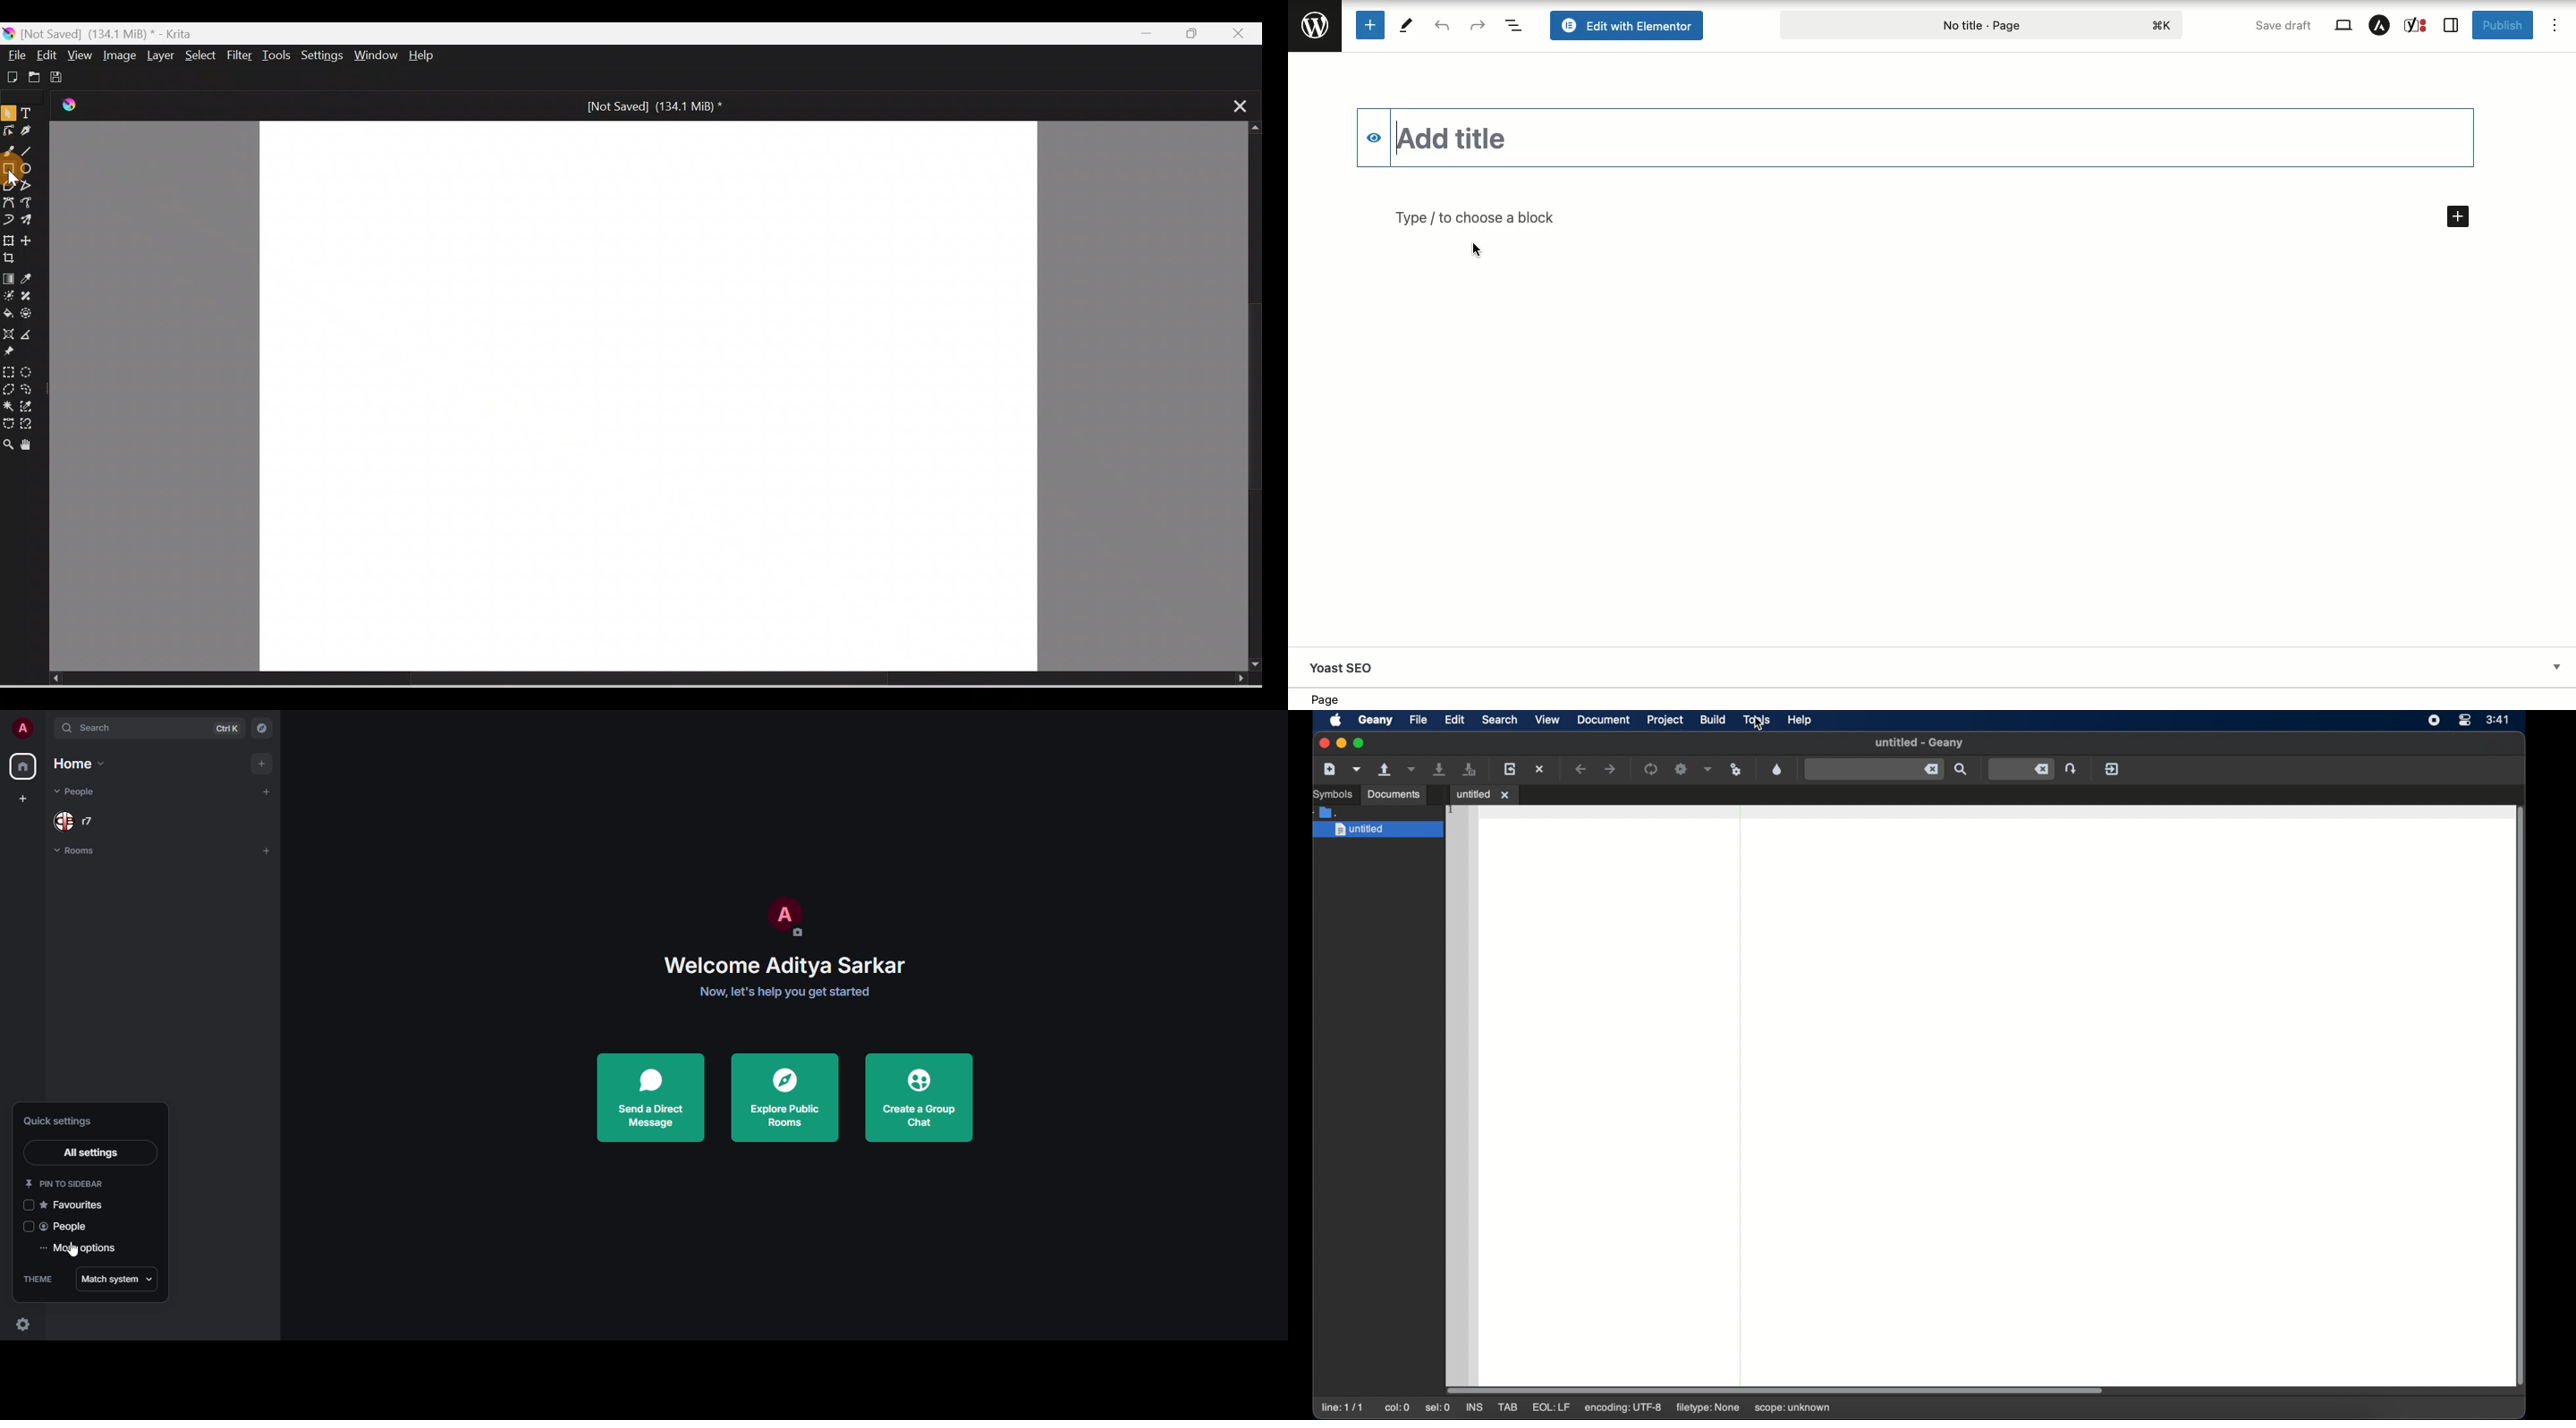 This screenshot has width=2576, height=1428. I want to click on Zoom tool, so click(8, 440).